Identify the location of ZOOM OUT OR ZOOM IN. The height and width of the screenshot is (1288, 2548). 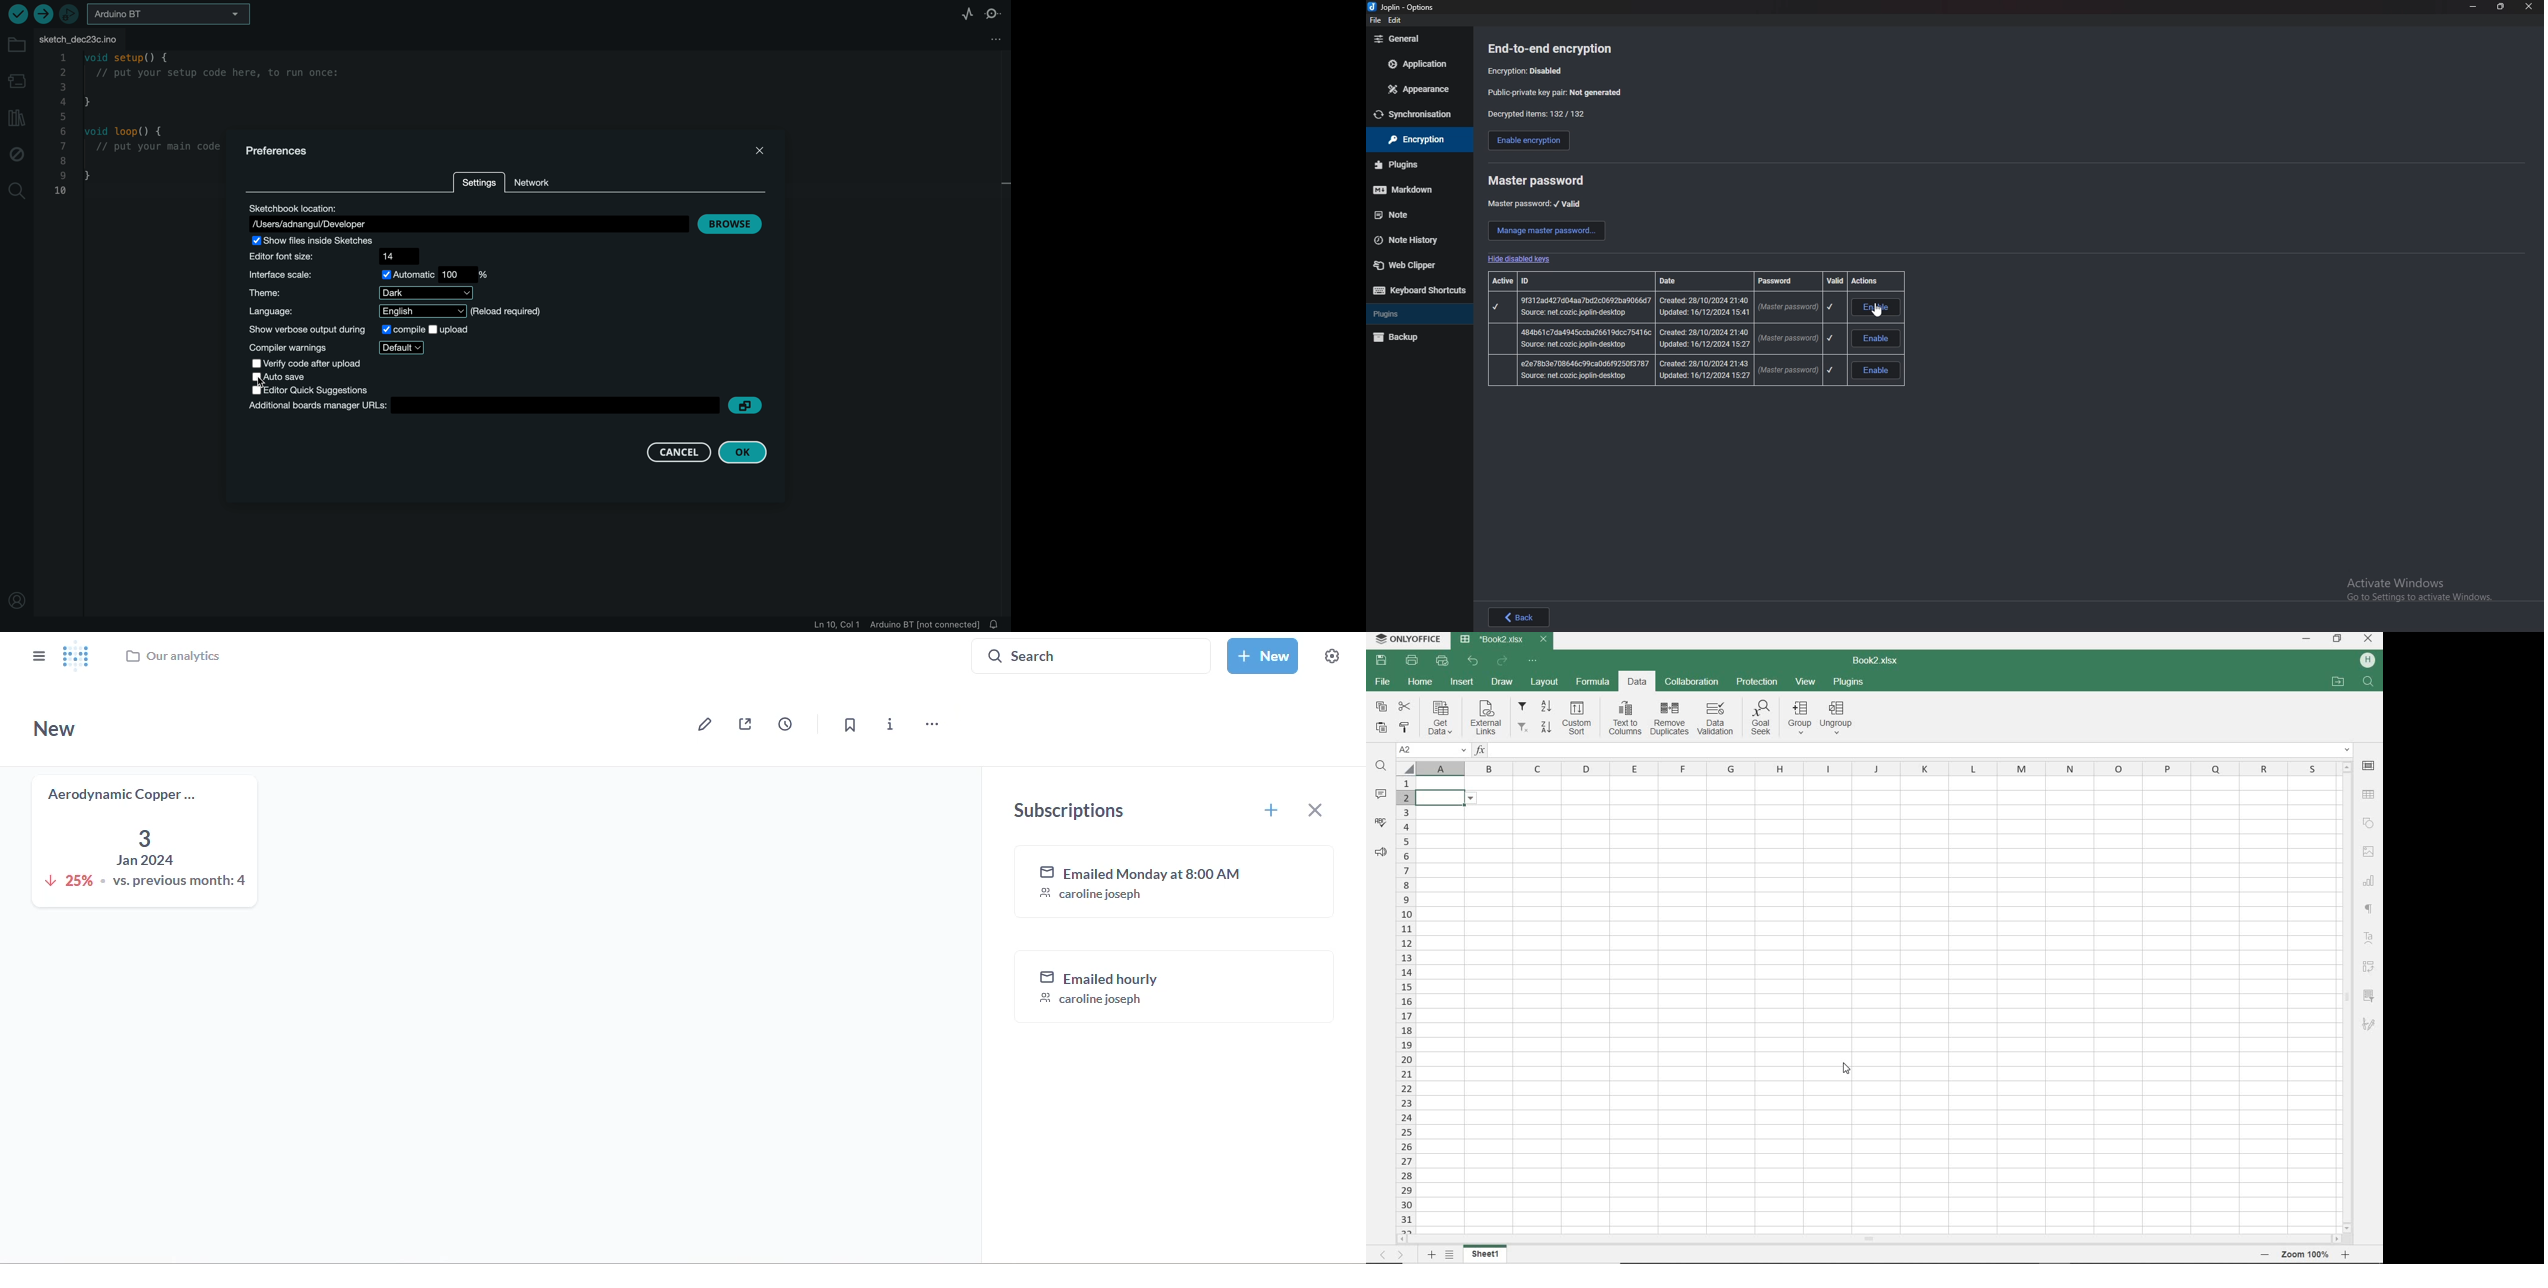
(2301, 1255).